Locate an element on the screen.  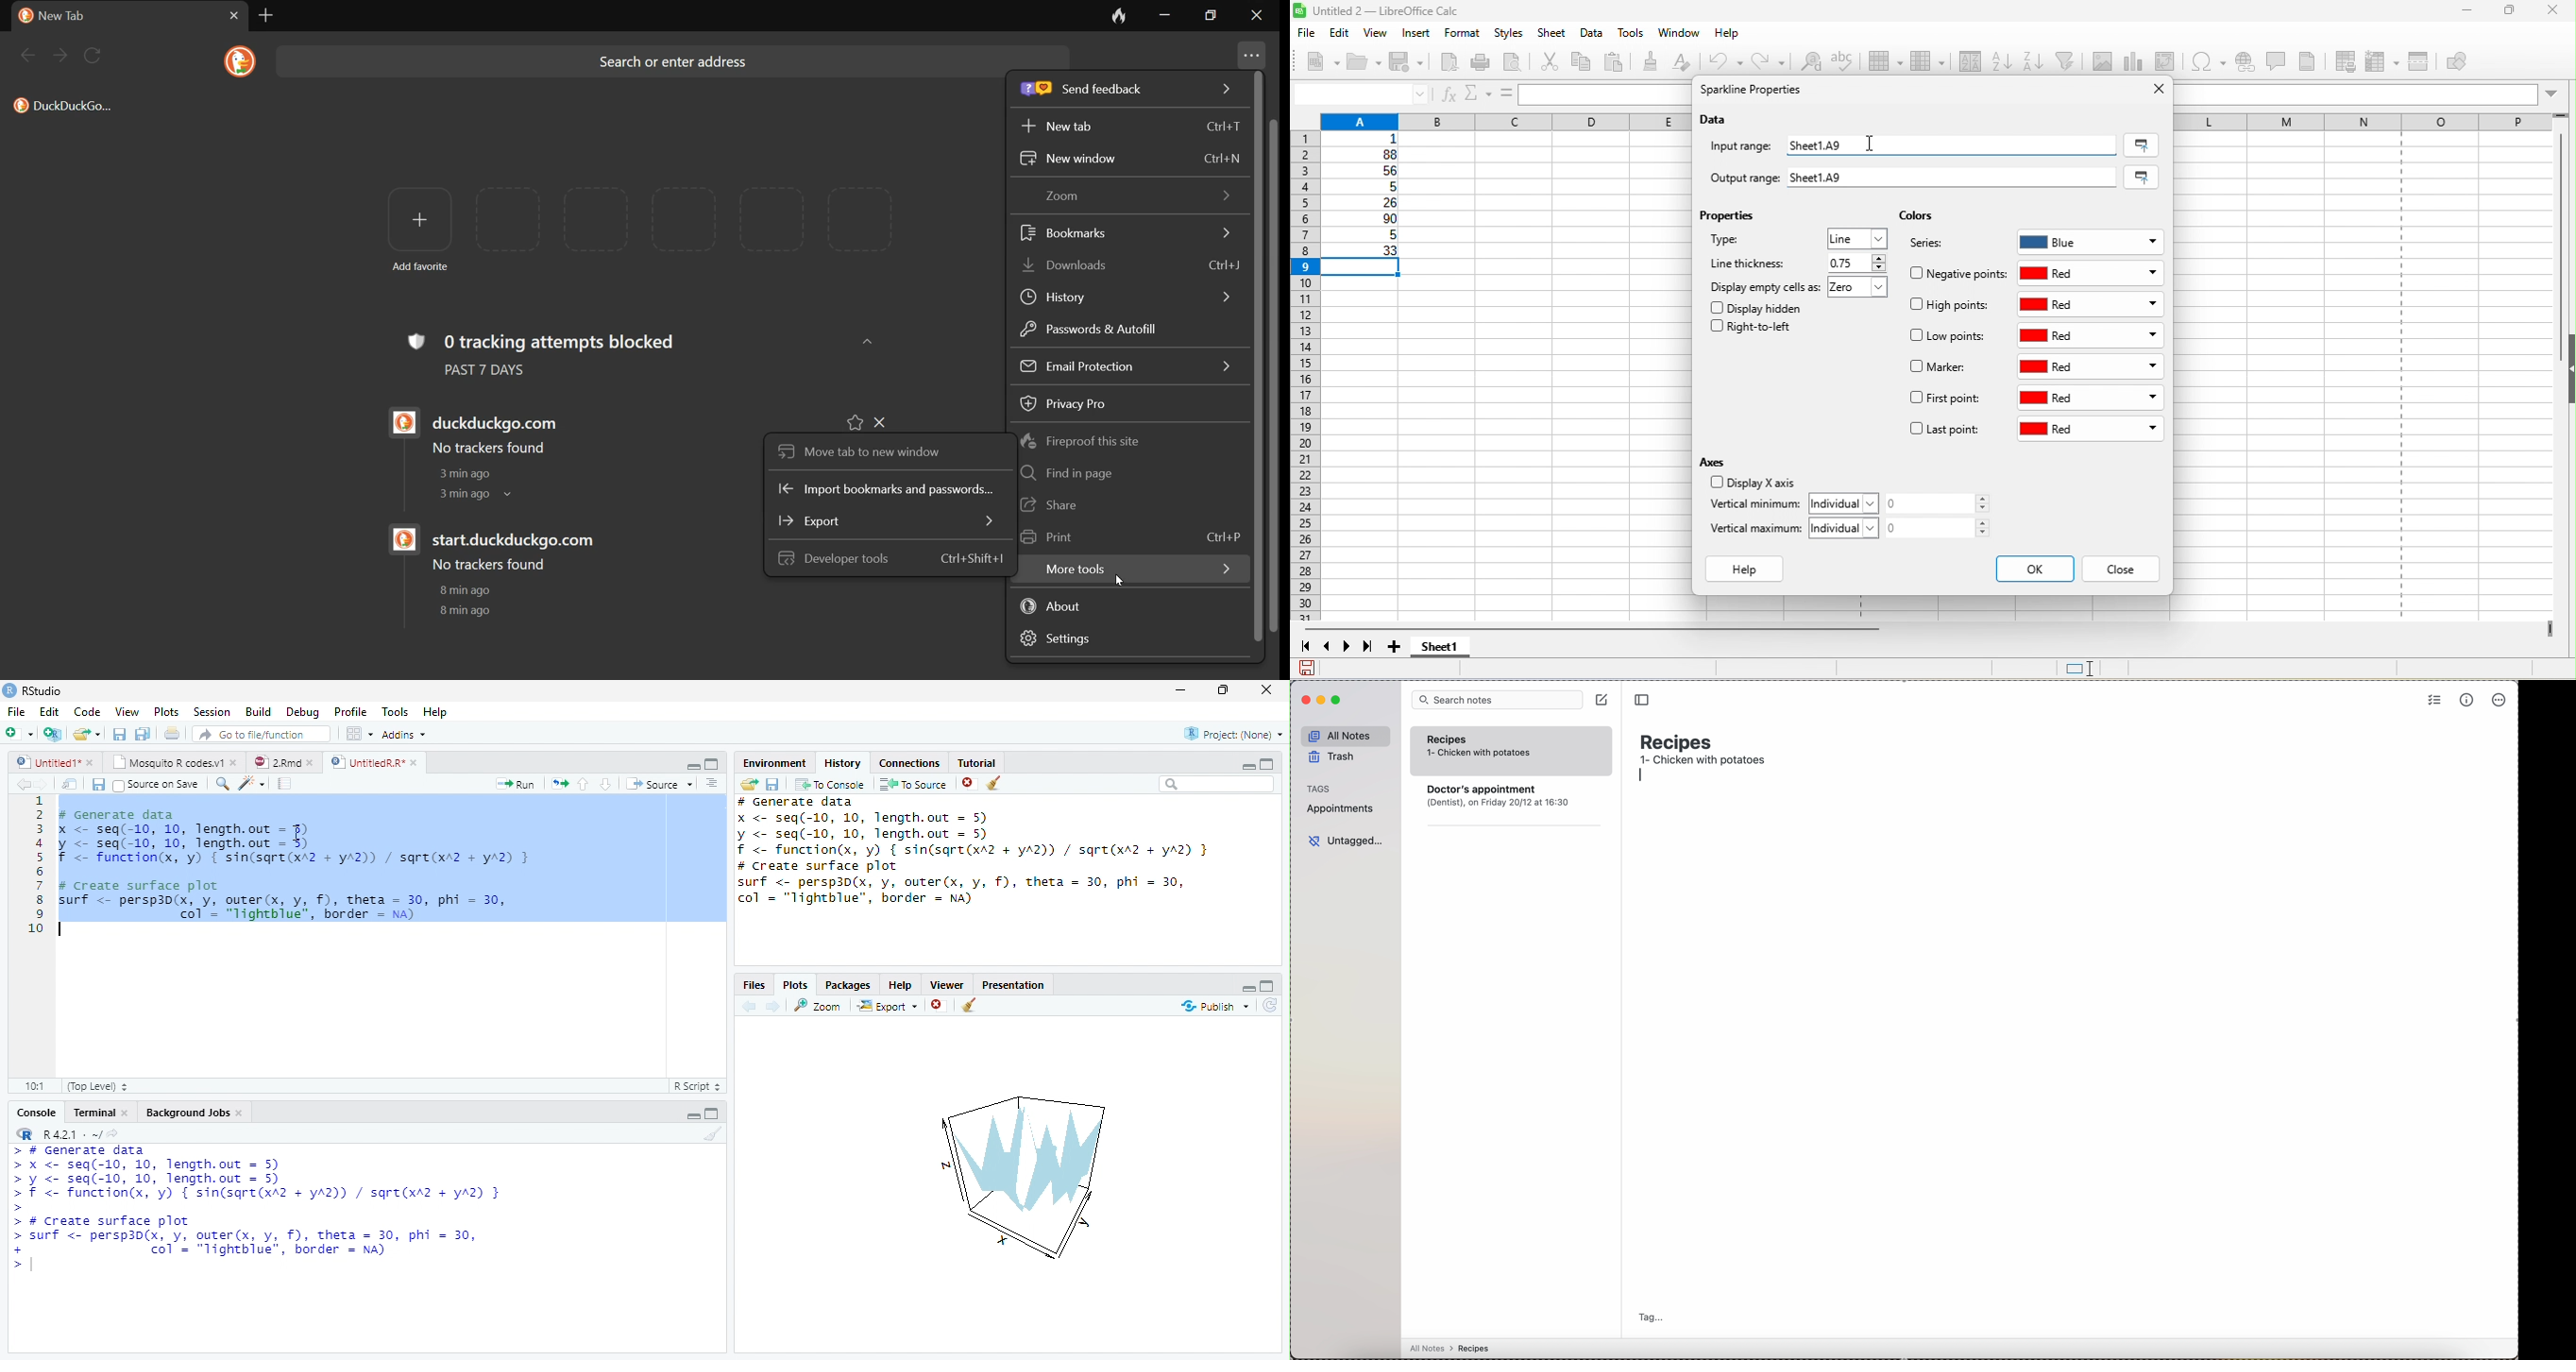
blue is located at coordinates (2091, 239).